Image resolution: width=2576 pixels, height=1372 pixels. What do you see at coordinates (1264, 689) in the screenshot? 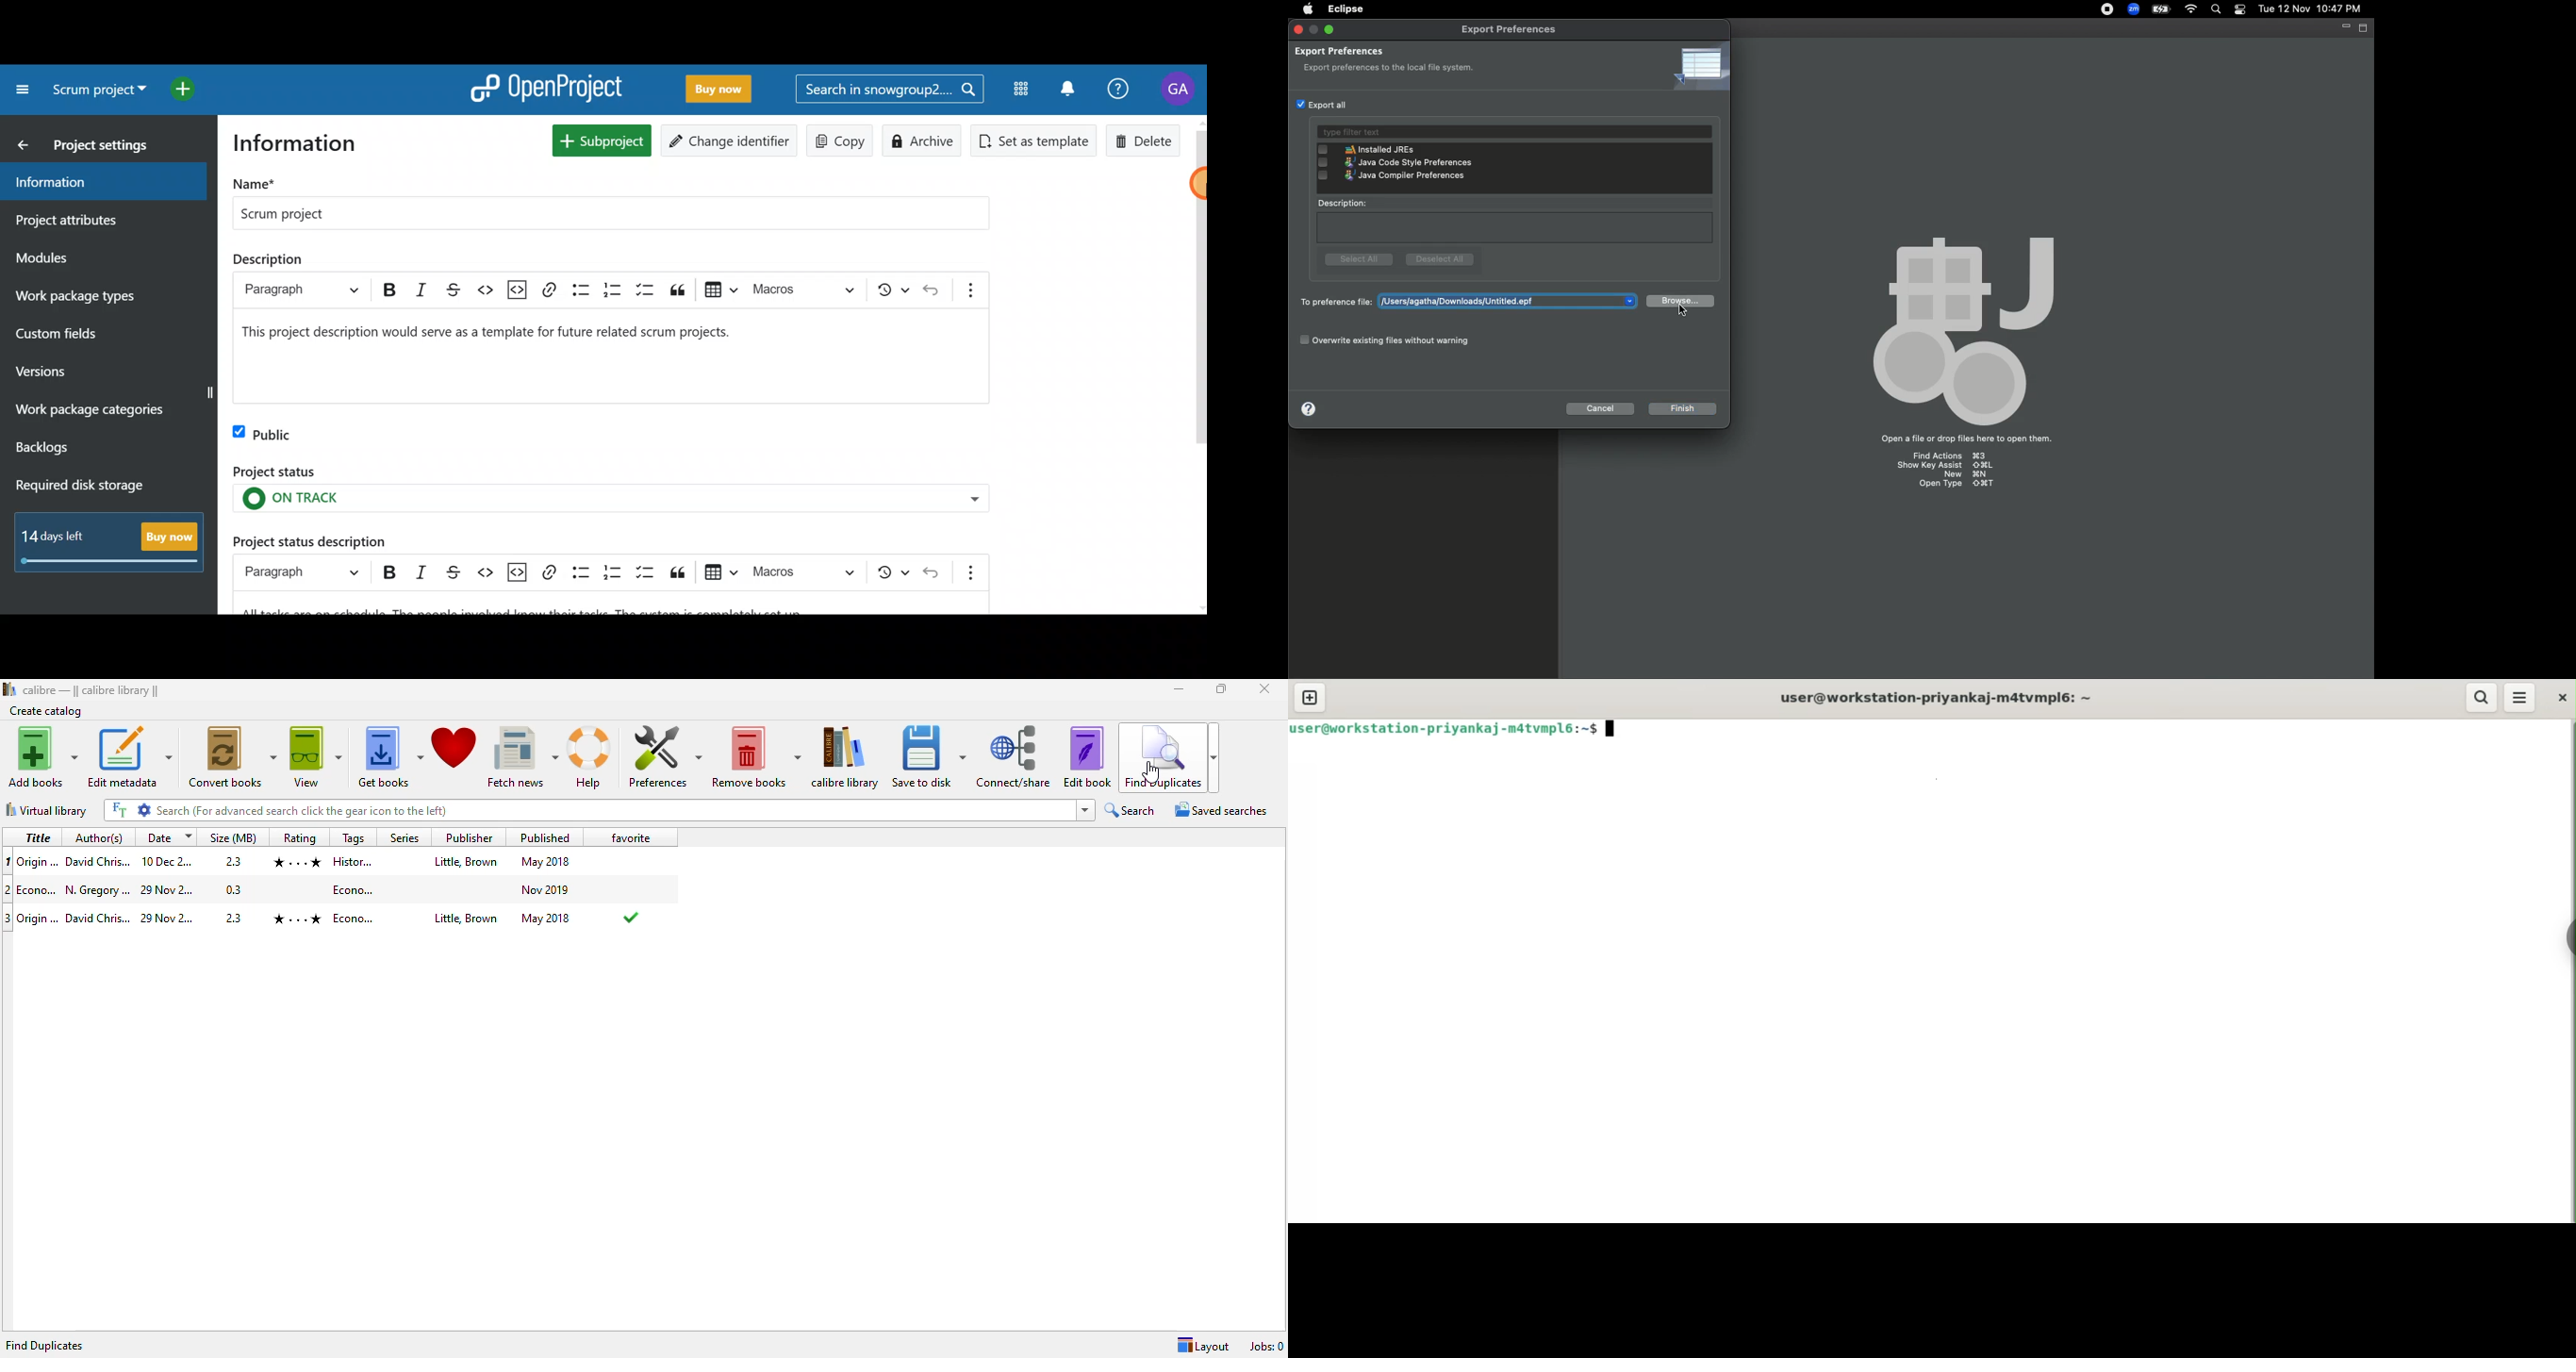
I see `close` at bounding box center [1264, 689].